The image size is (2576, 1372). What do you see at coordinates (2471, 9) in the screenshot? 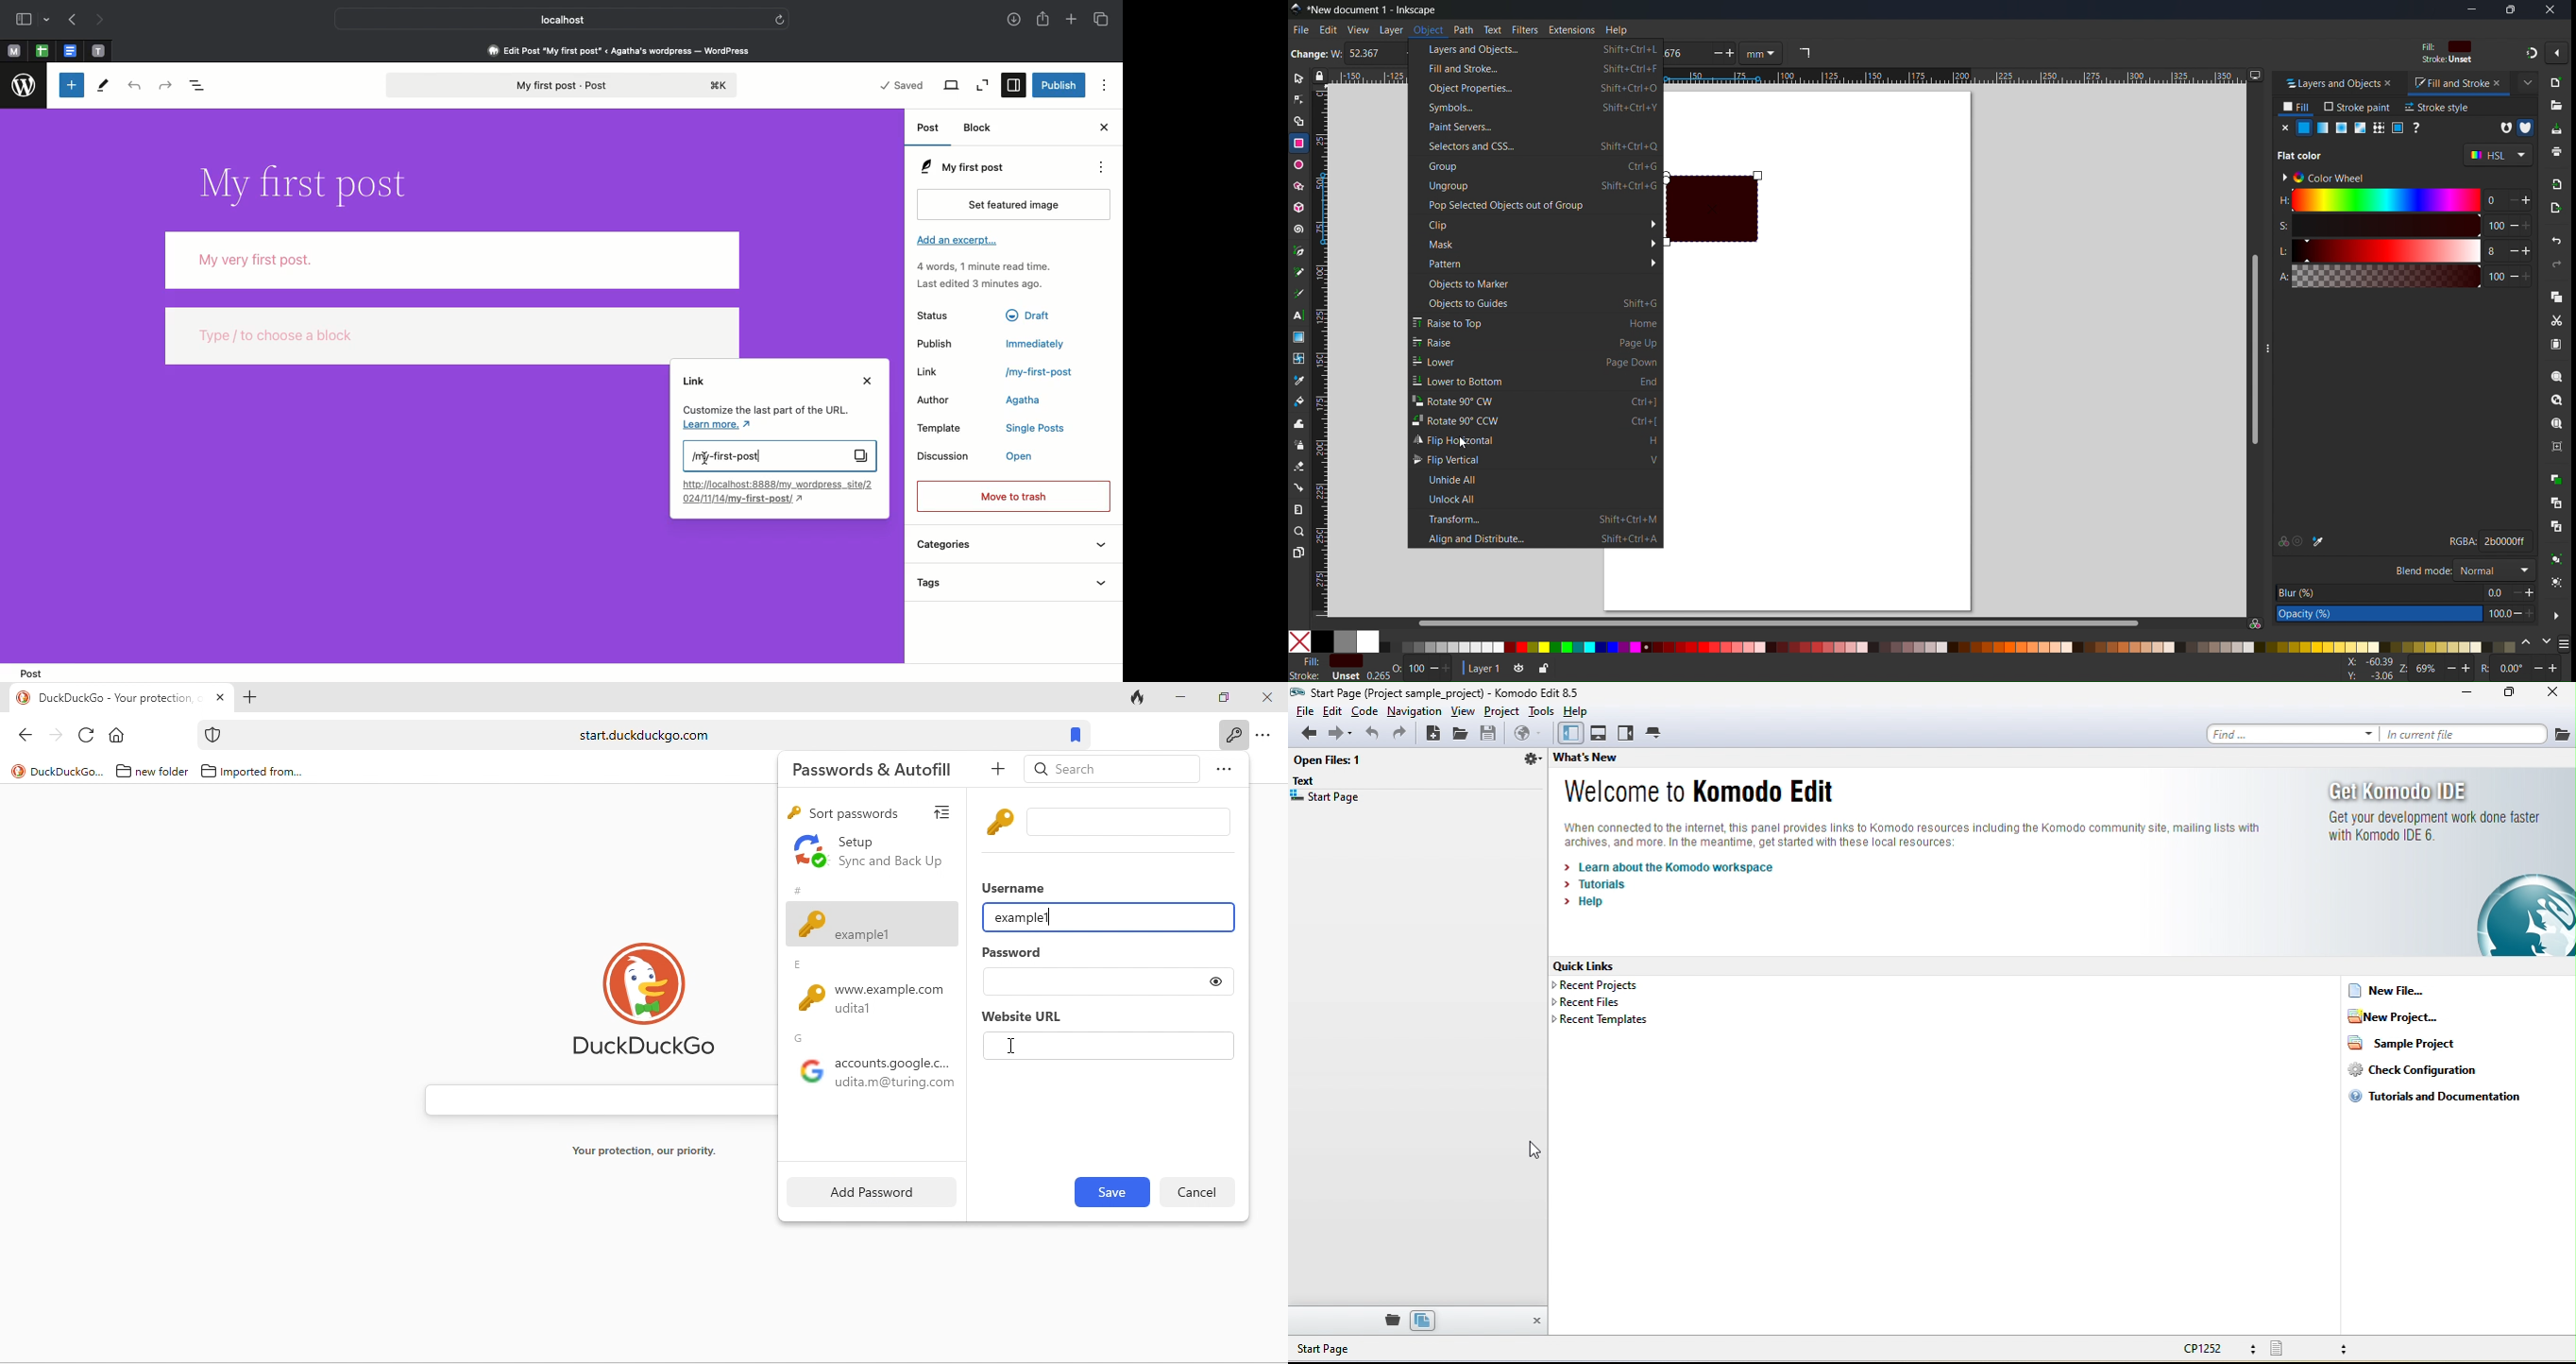
I see `Minimize` at bounding box center [2471, 9].